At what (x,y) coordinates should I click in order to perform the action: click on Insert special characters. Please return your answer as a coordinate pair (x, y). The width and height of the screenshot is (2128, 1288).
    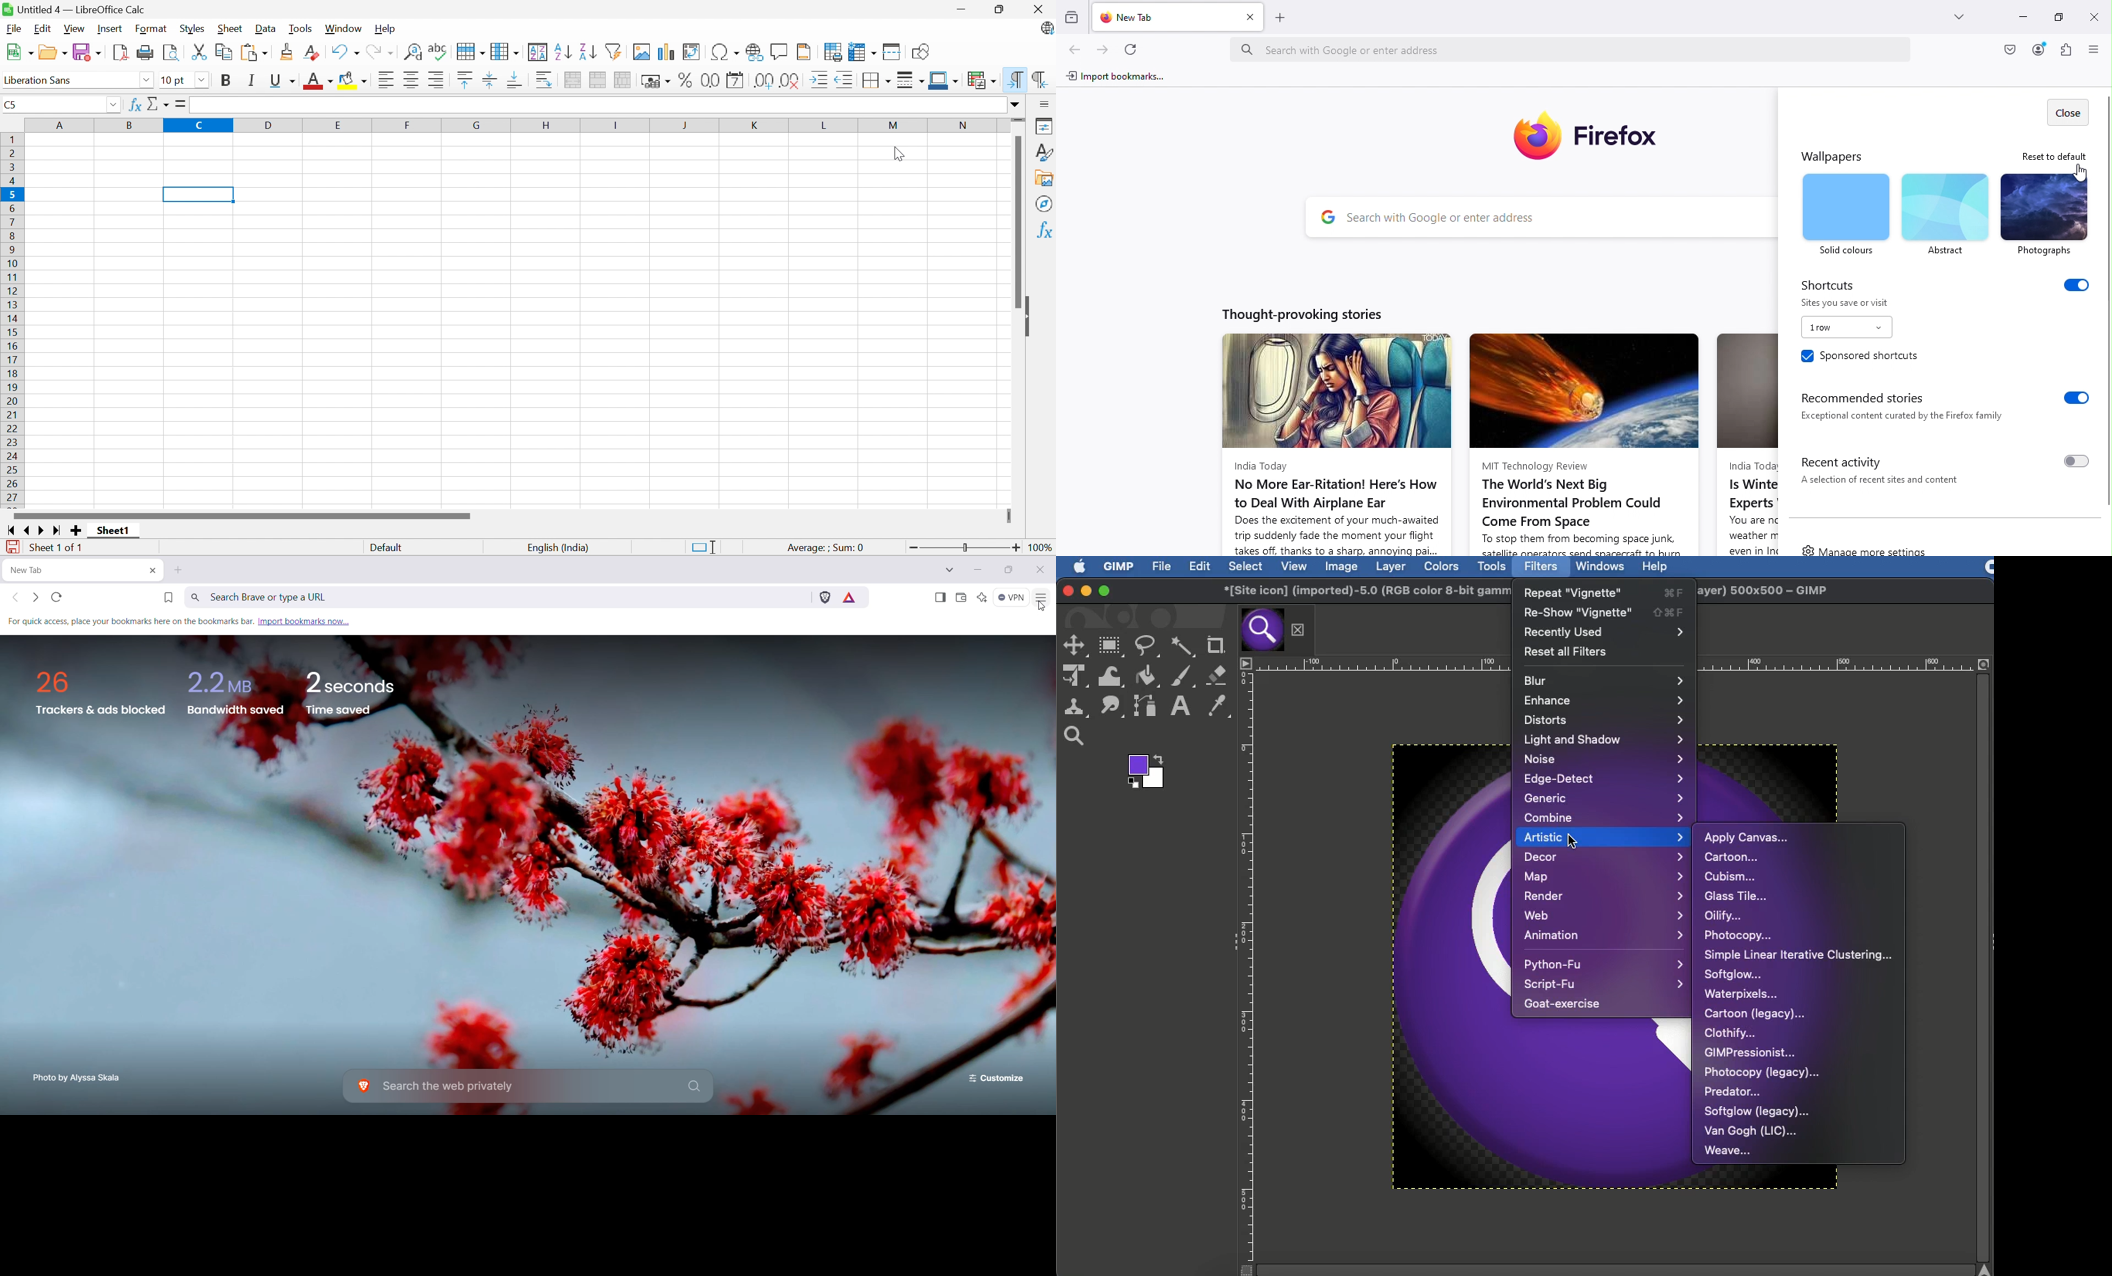
    Looking at the image, I should click on (725, 52).